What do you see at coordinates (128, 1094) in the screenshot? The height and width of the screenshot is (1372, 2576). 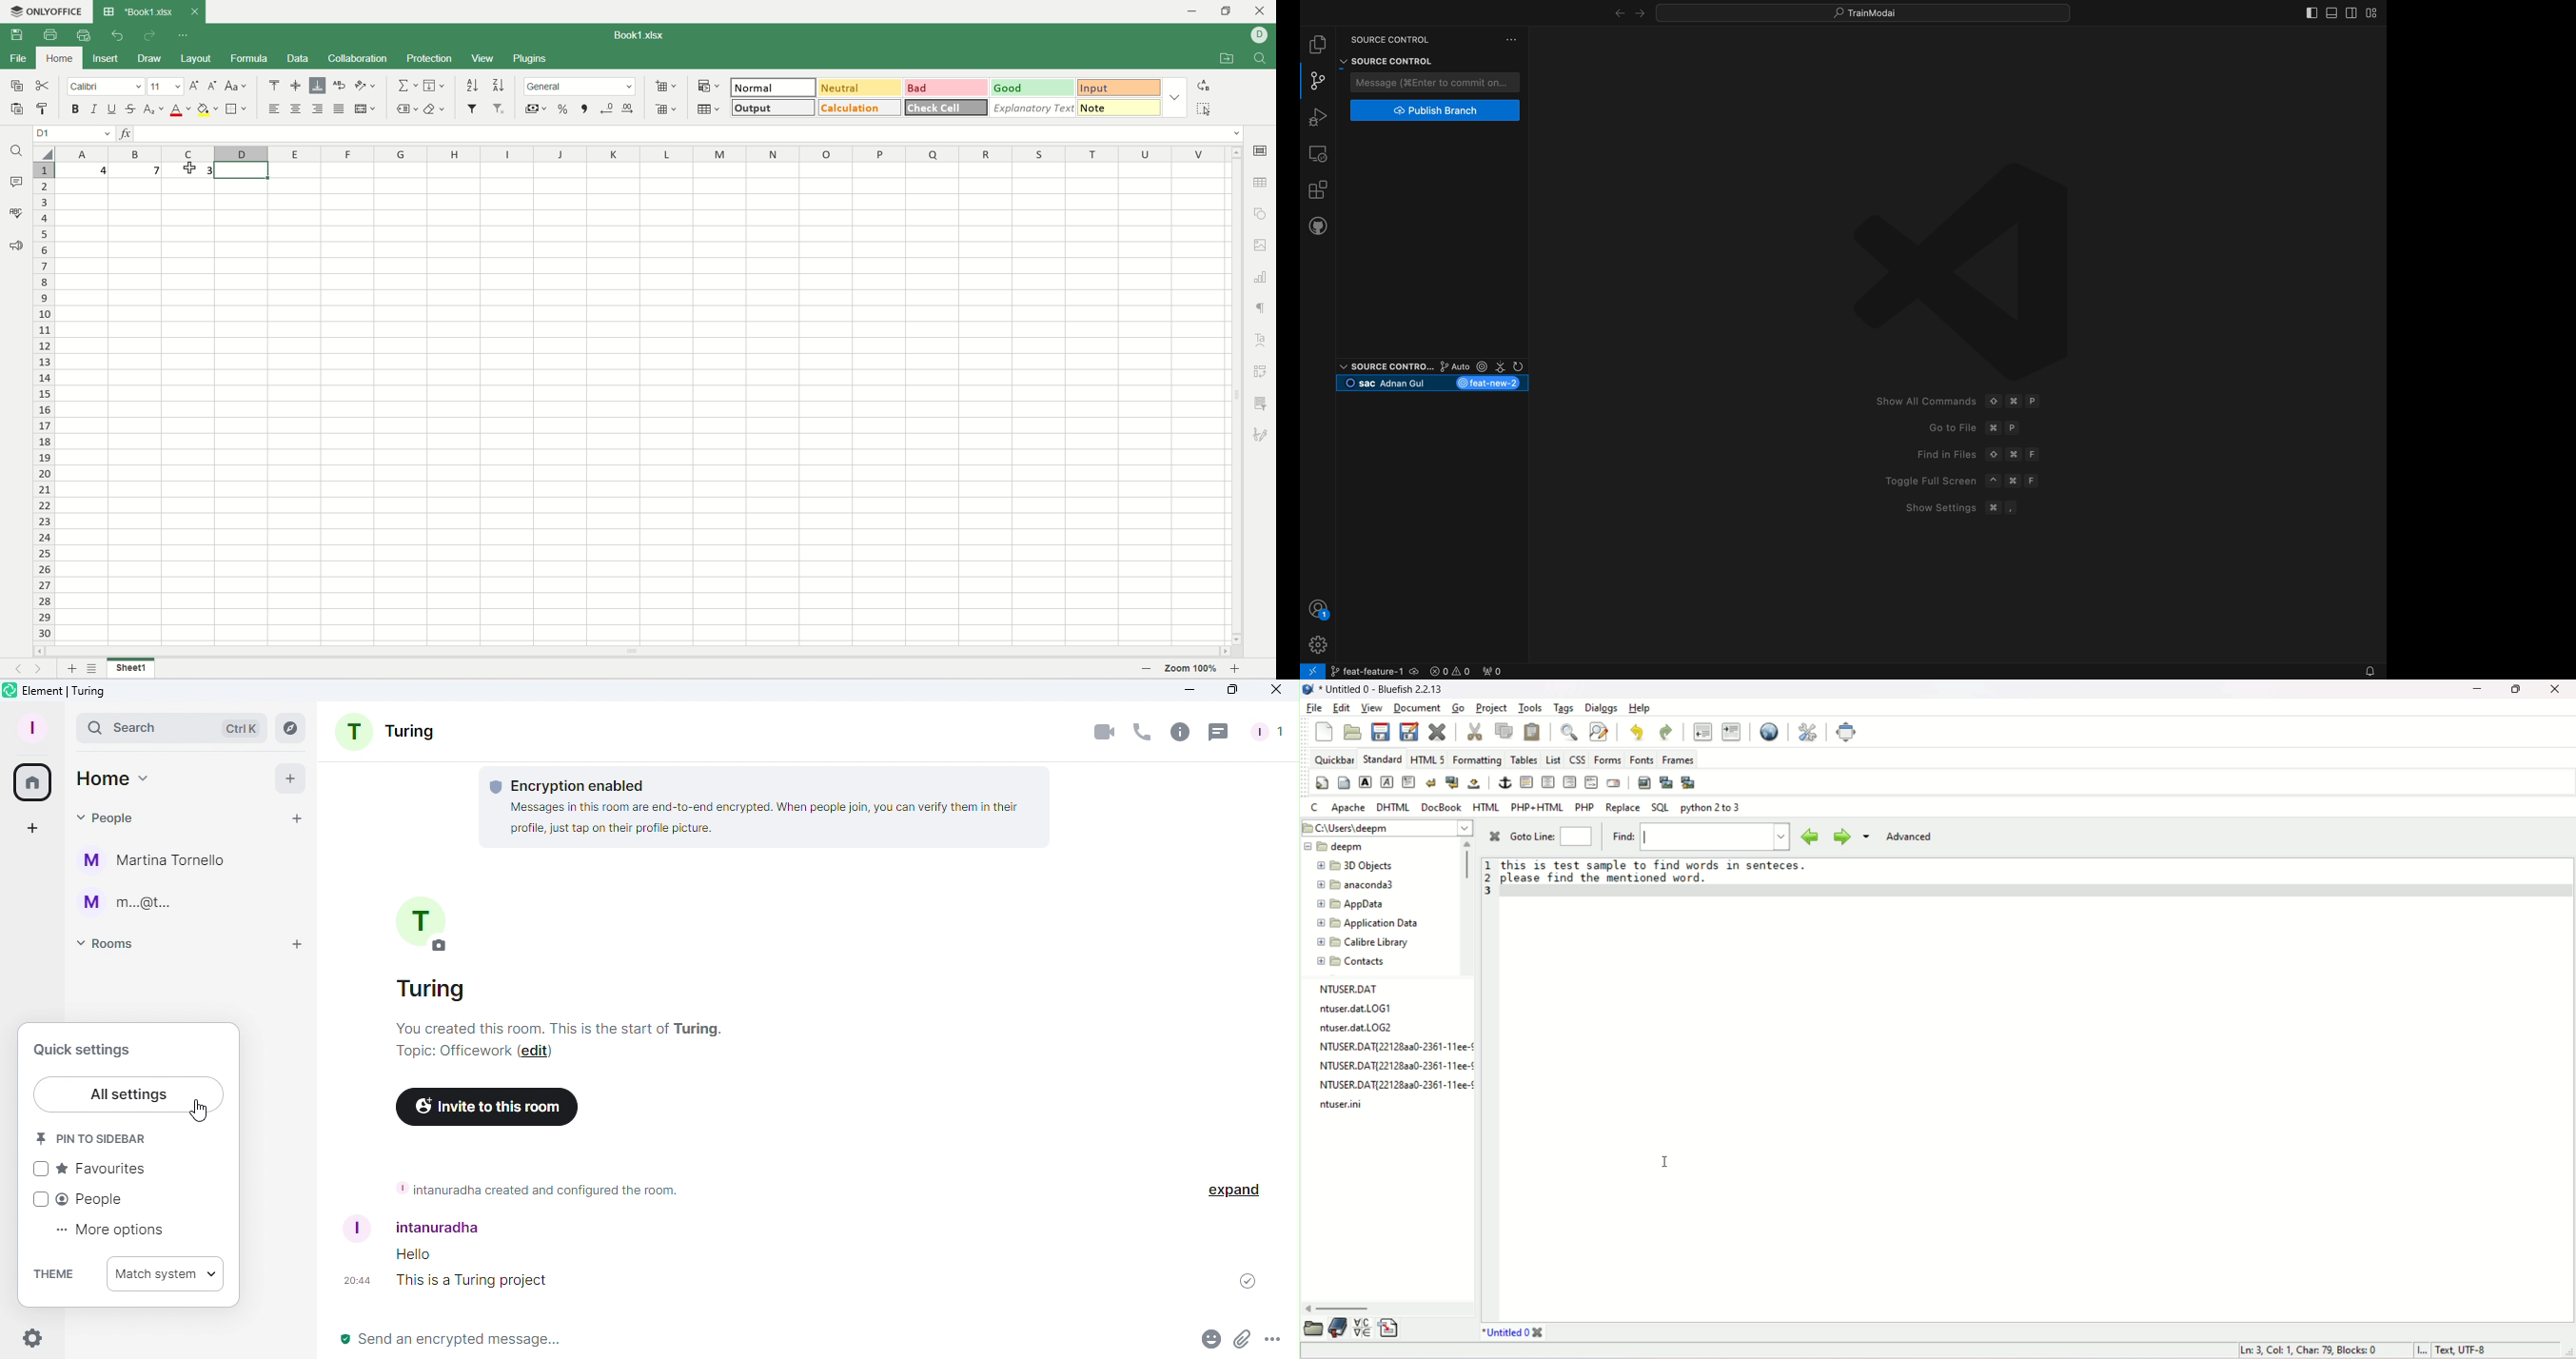 I see `All settings` at bounding box center [128, 1094].